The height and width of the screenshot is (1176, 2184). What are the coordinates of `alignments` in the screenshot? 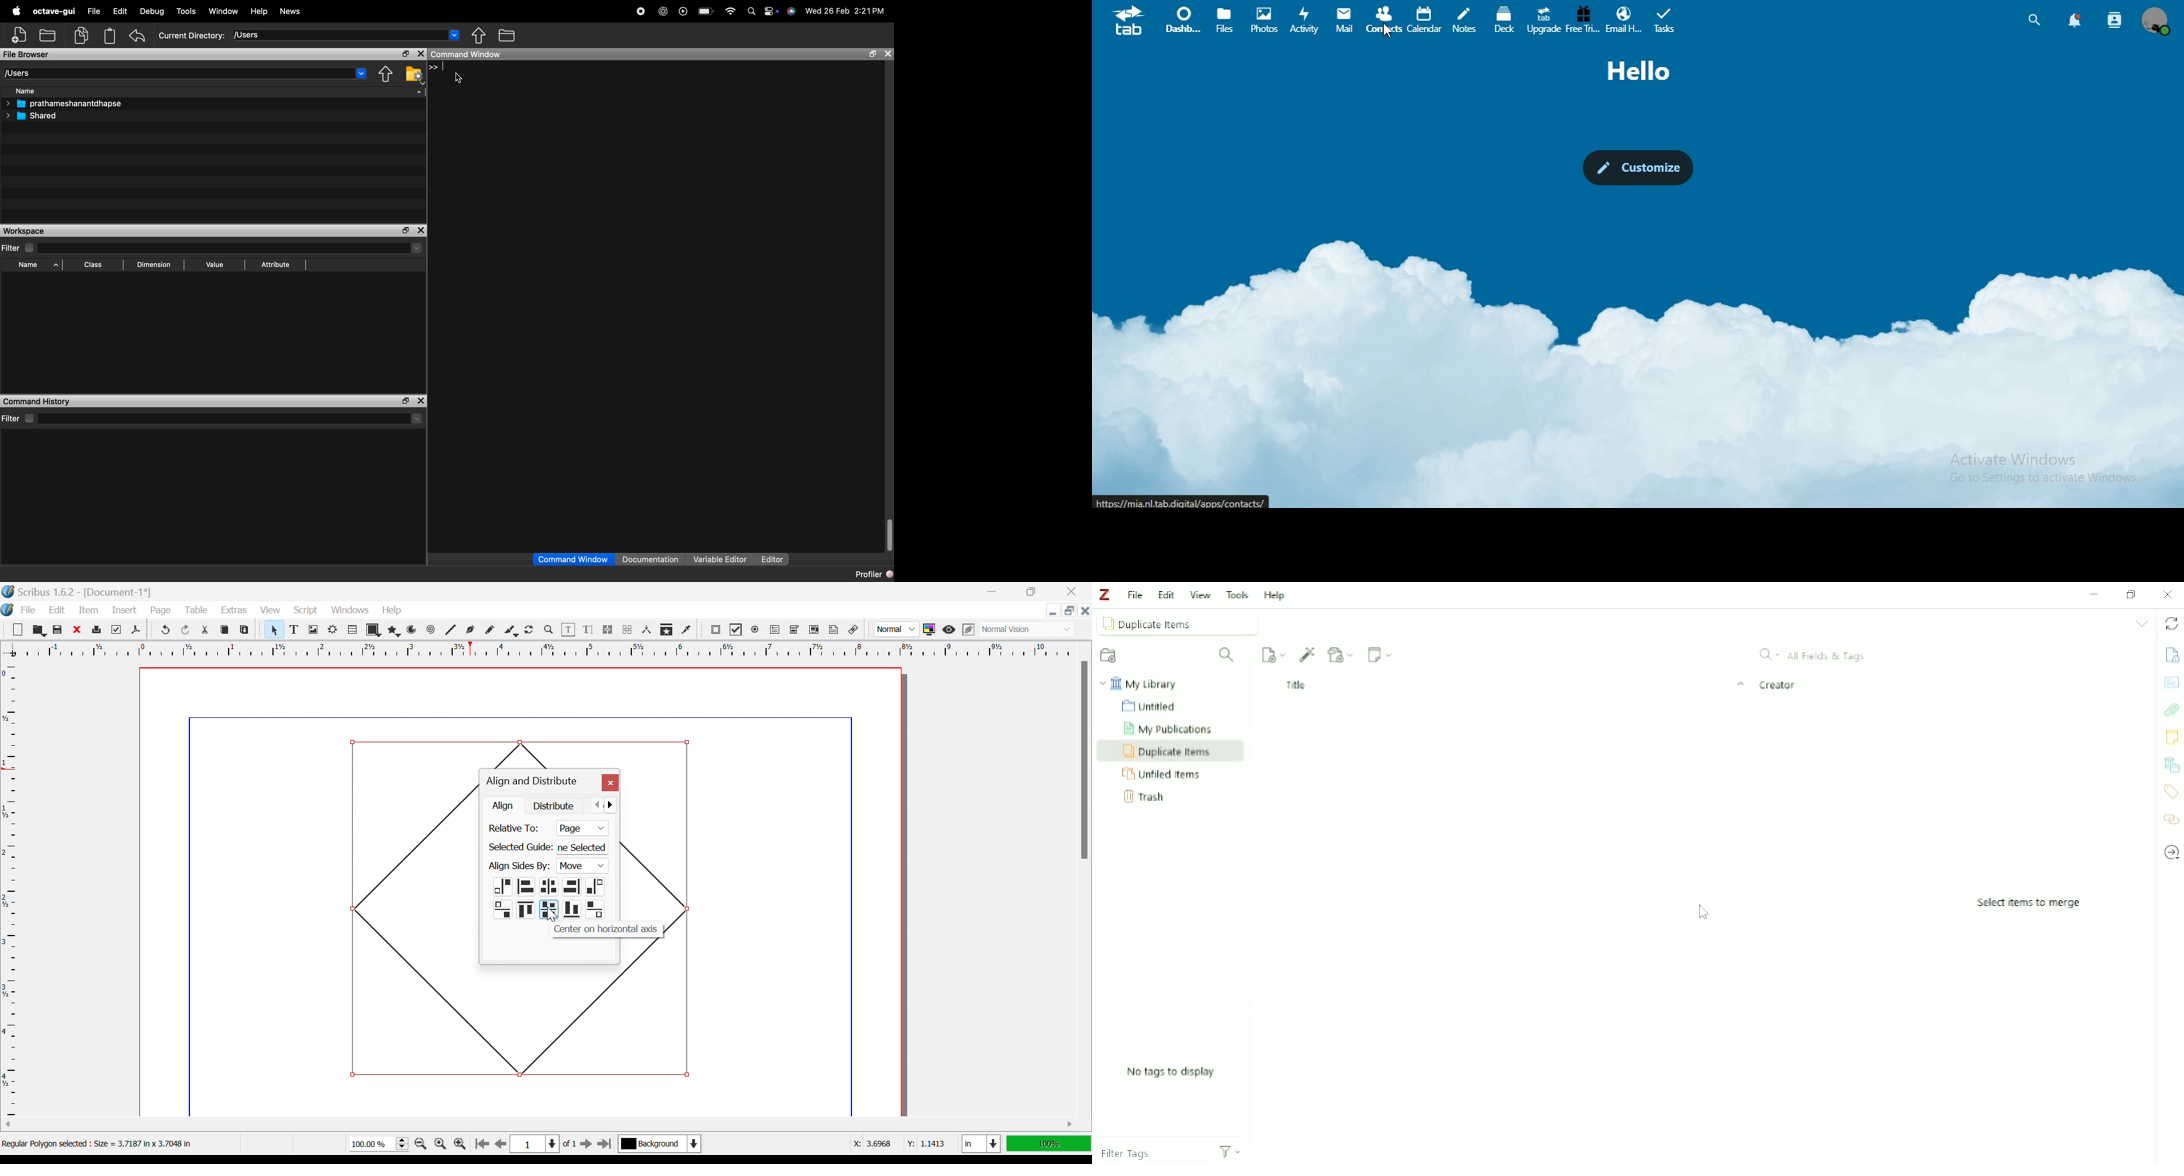 It's located at (572, 898).